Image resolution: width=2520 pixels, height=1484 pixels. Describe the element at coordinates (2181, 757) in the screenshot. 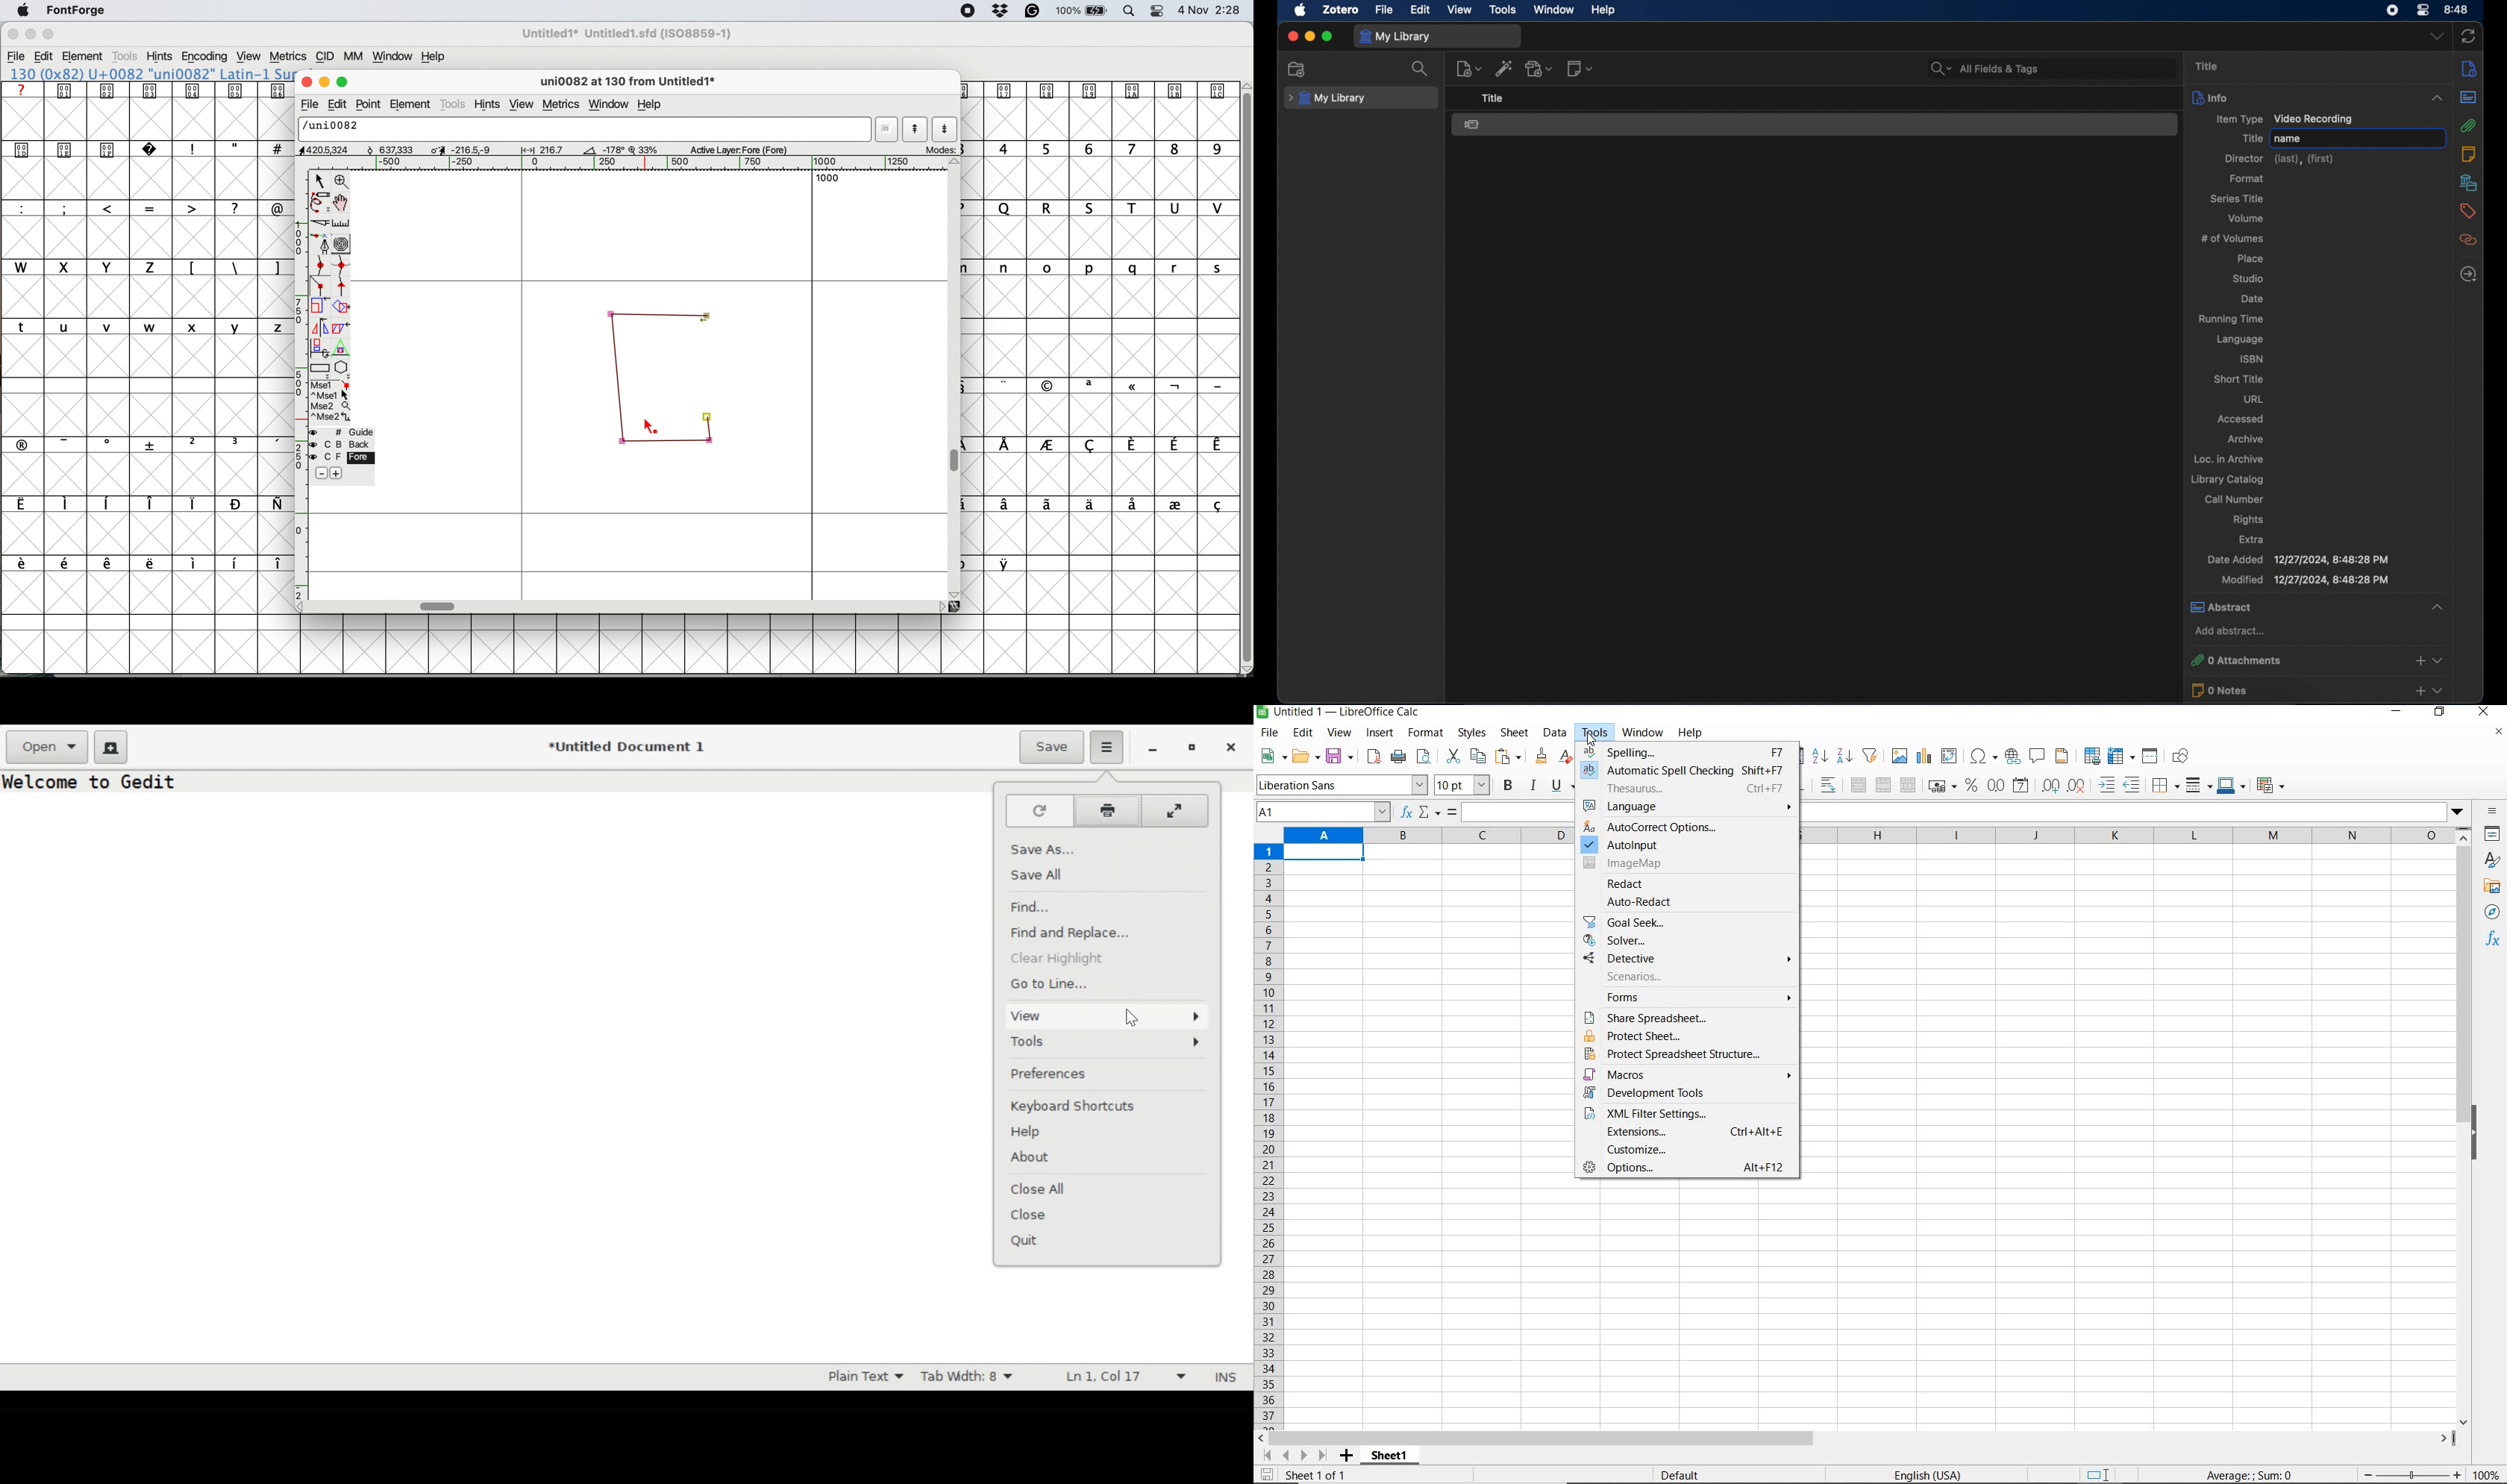

I see `show draw functions` at that location.